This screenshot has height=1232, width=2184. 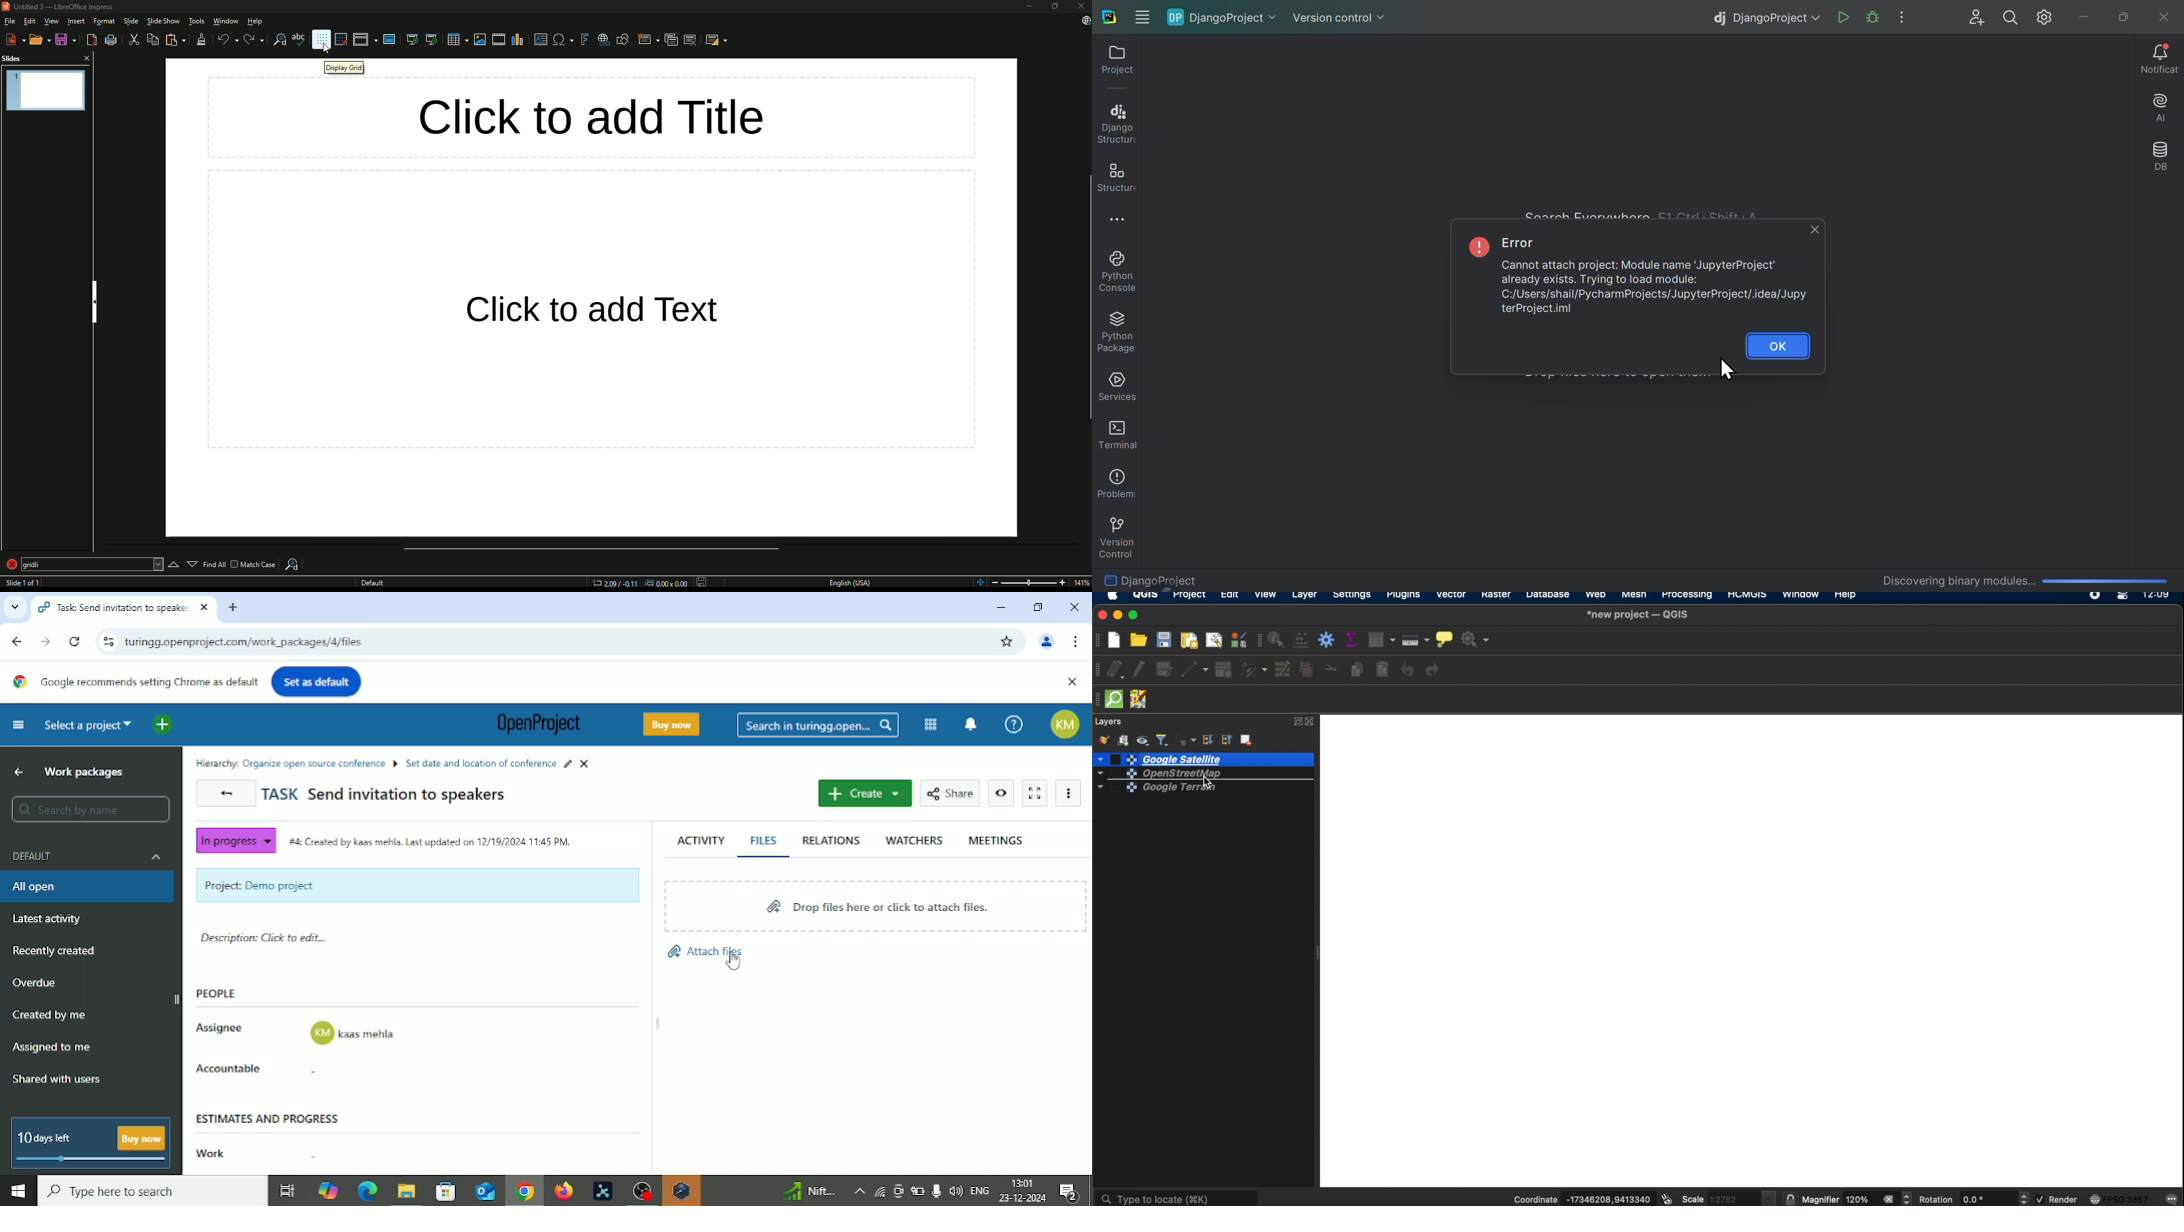 What do you see at coordinates (701, 580) in the screenshot?
I see `No modifications made` at bounding box center [701, 580].